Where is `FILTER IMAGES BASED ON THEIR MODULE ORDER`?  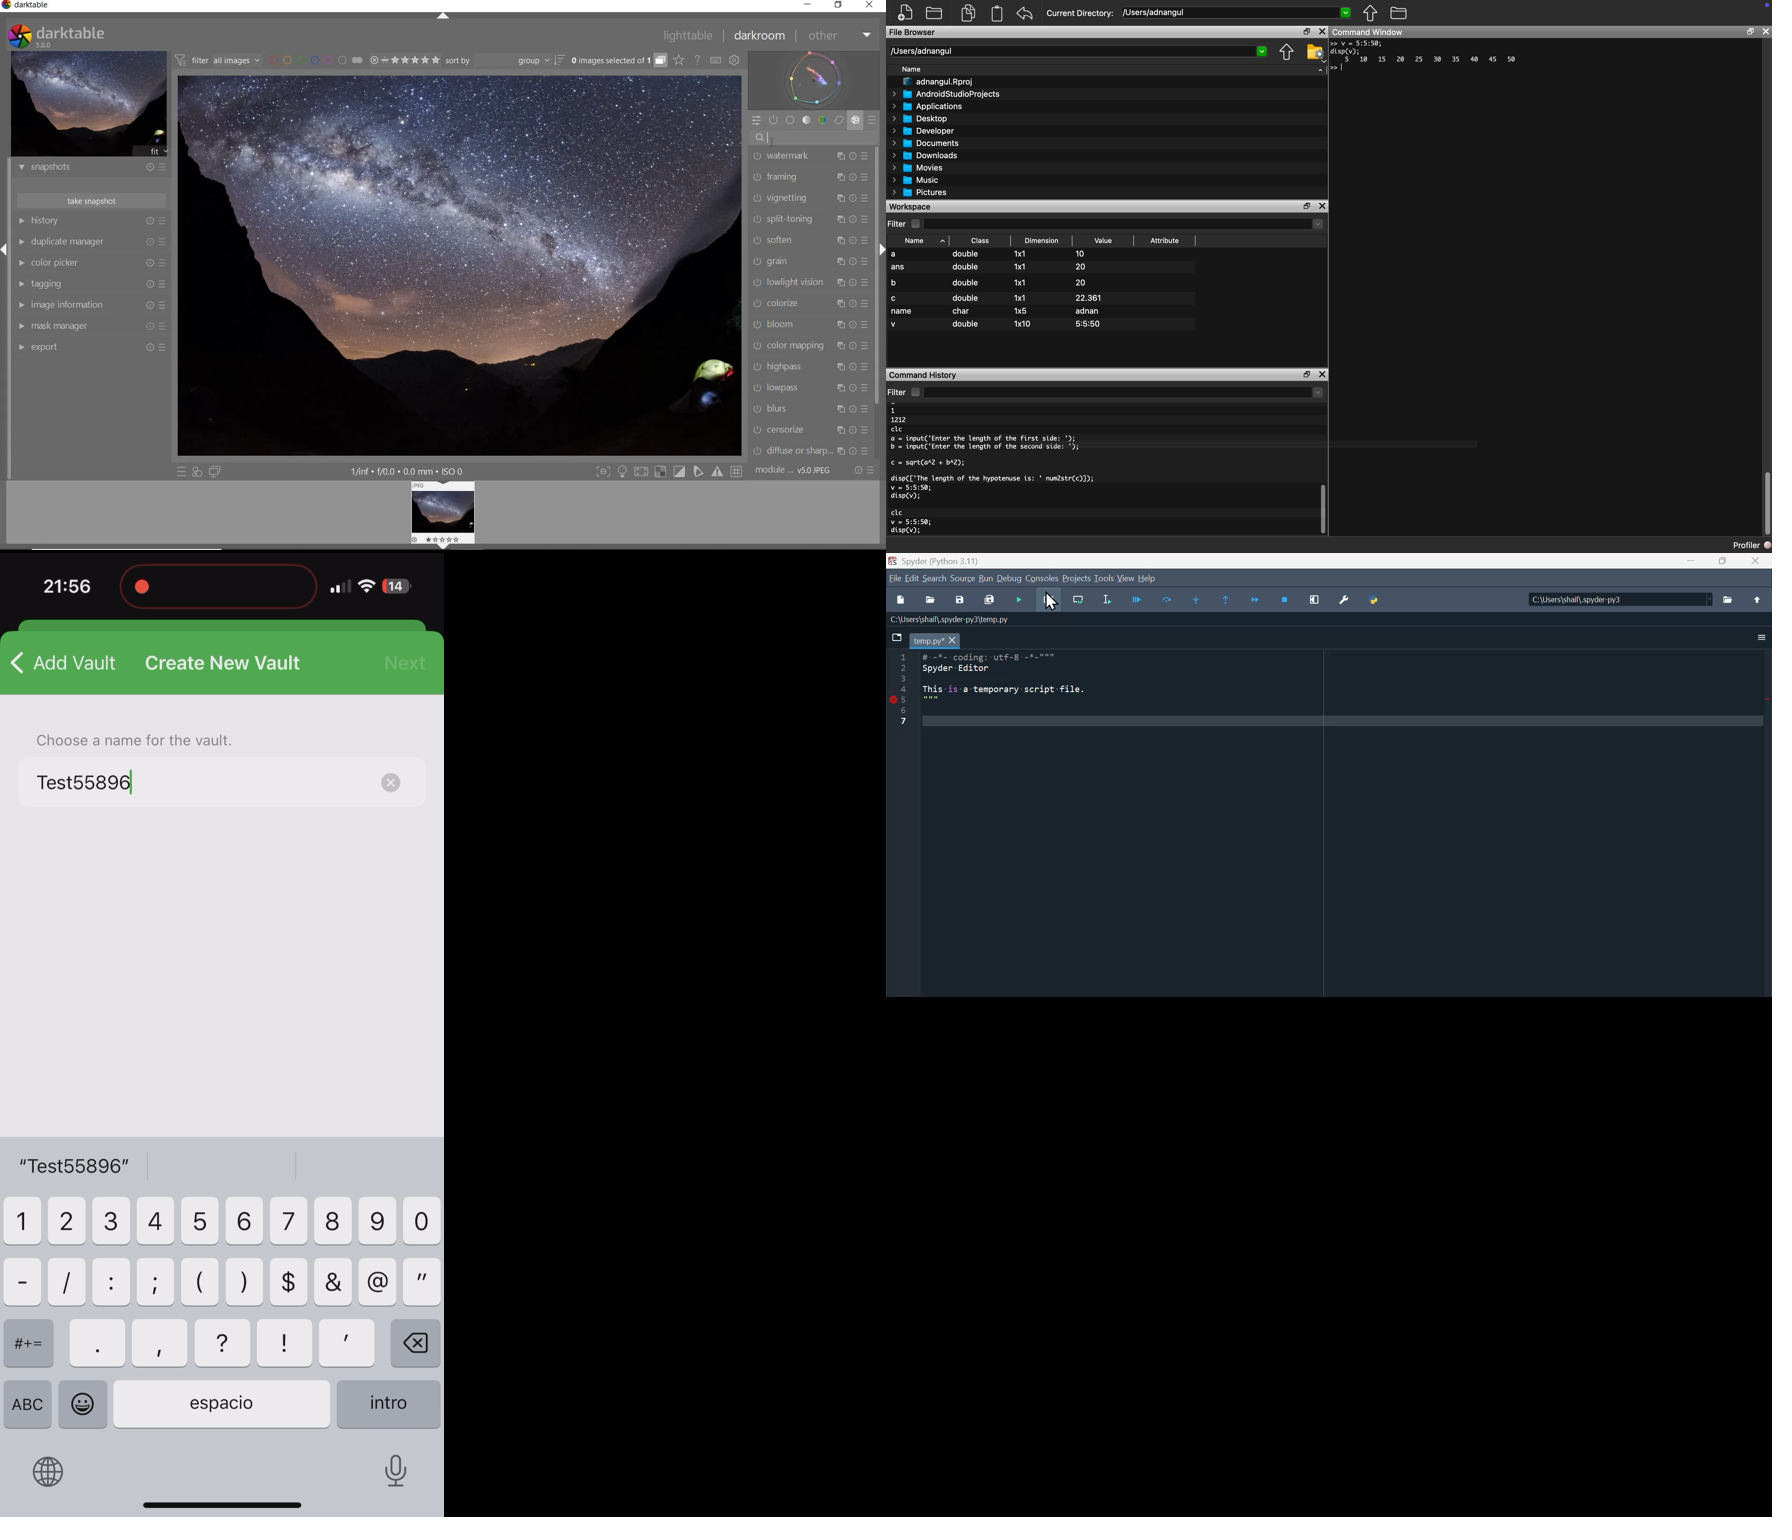
FILTER IMAGES BASED ON THEIR MODULE ORDER is located at coordinates (217, 60).